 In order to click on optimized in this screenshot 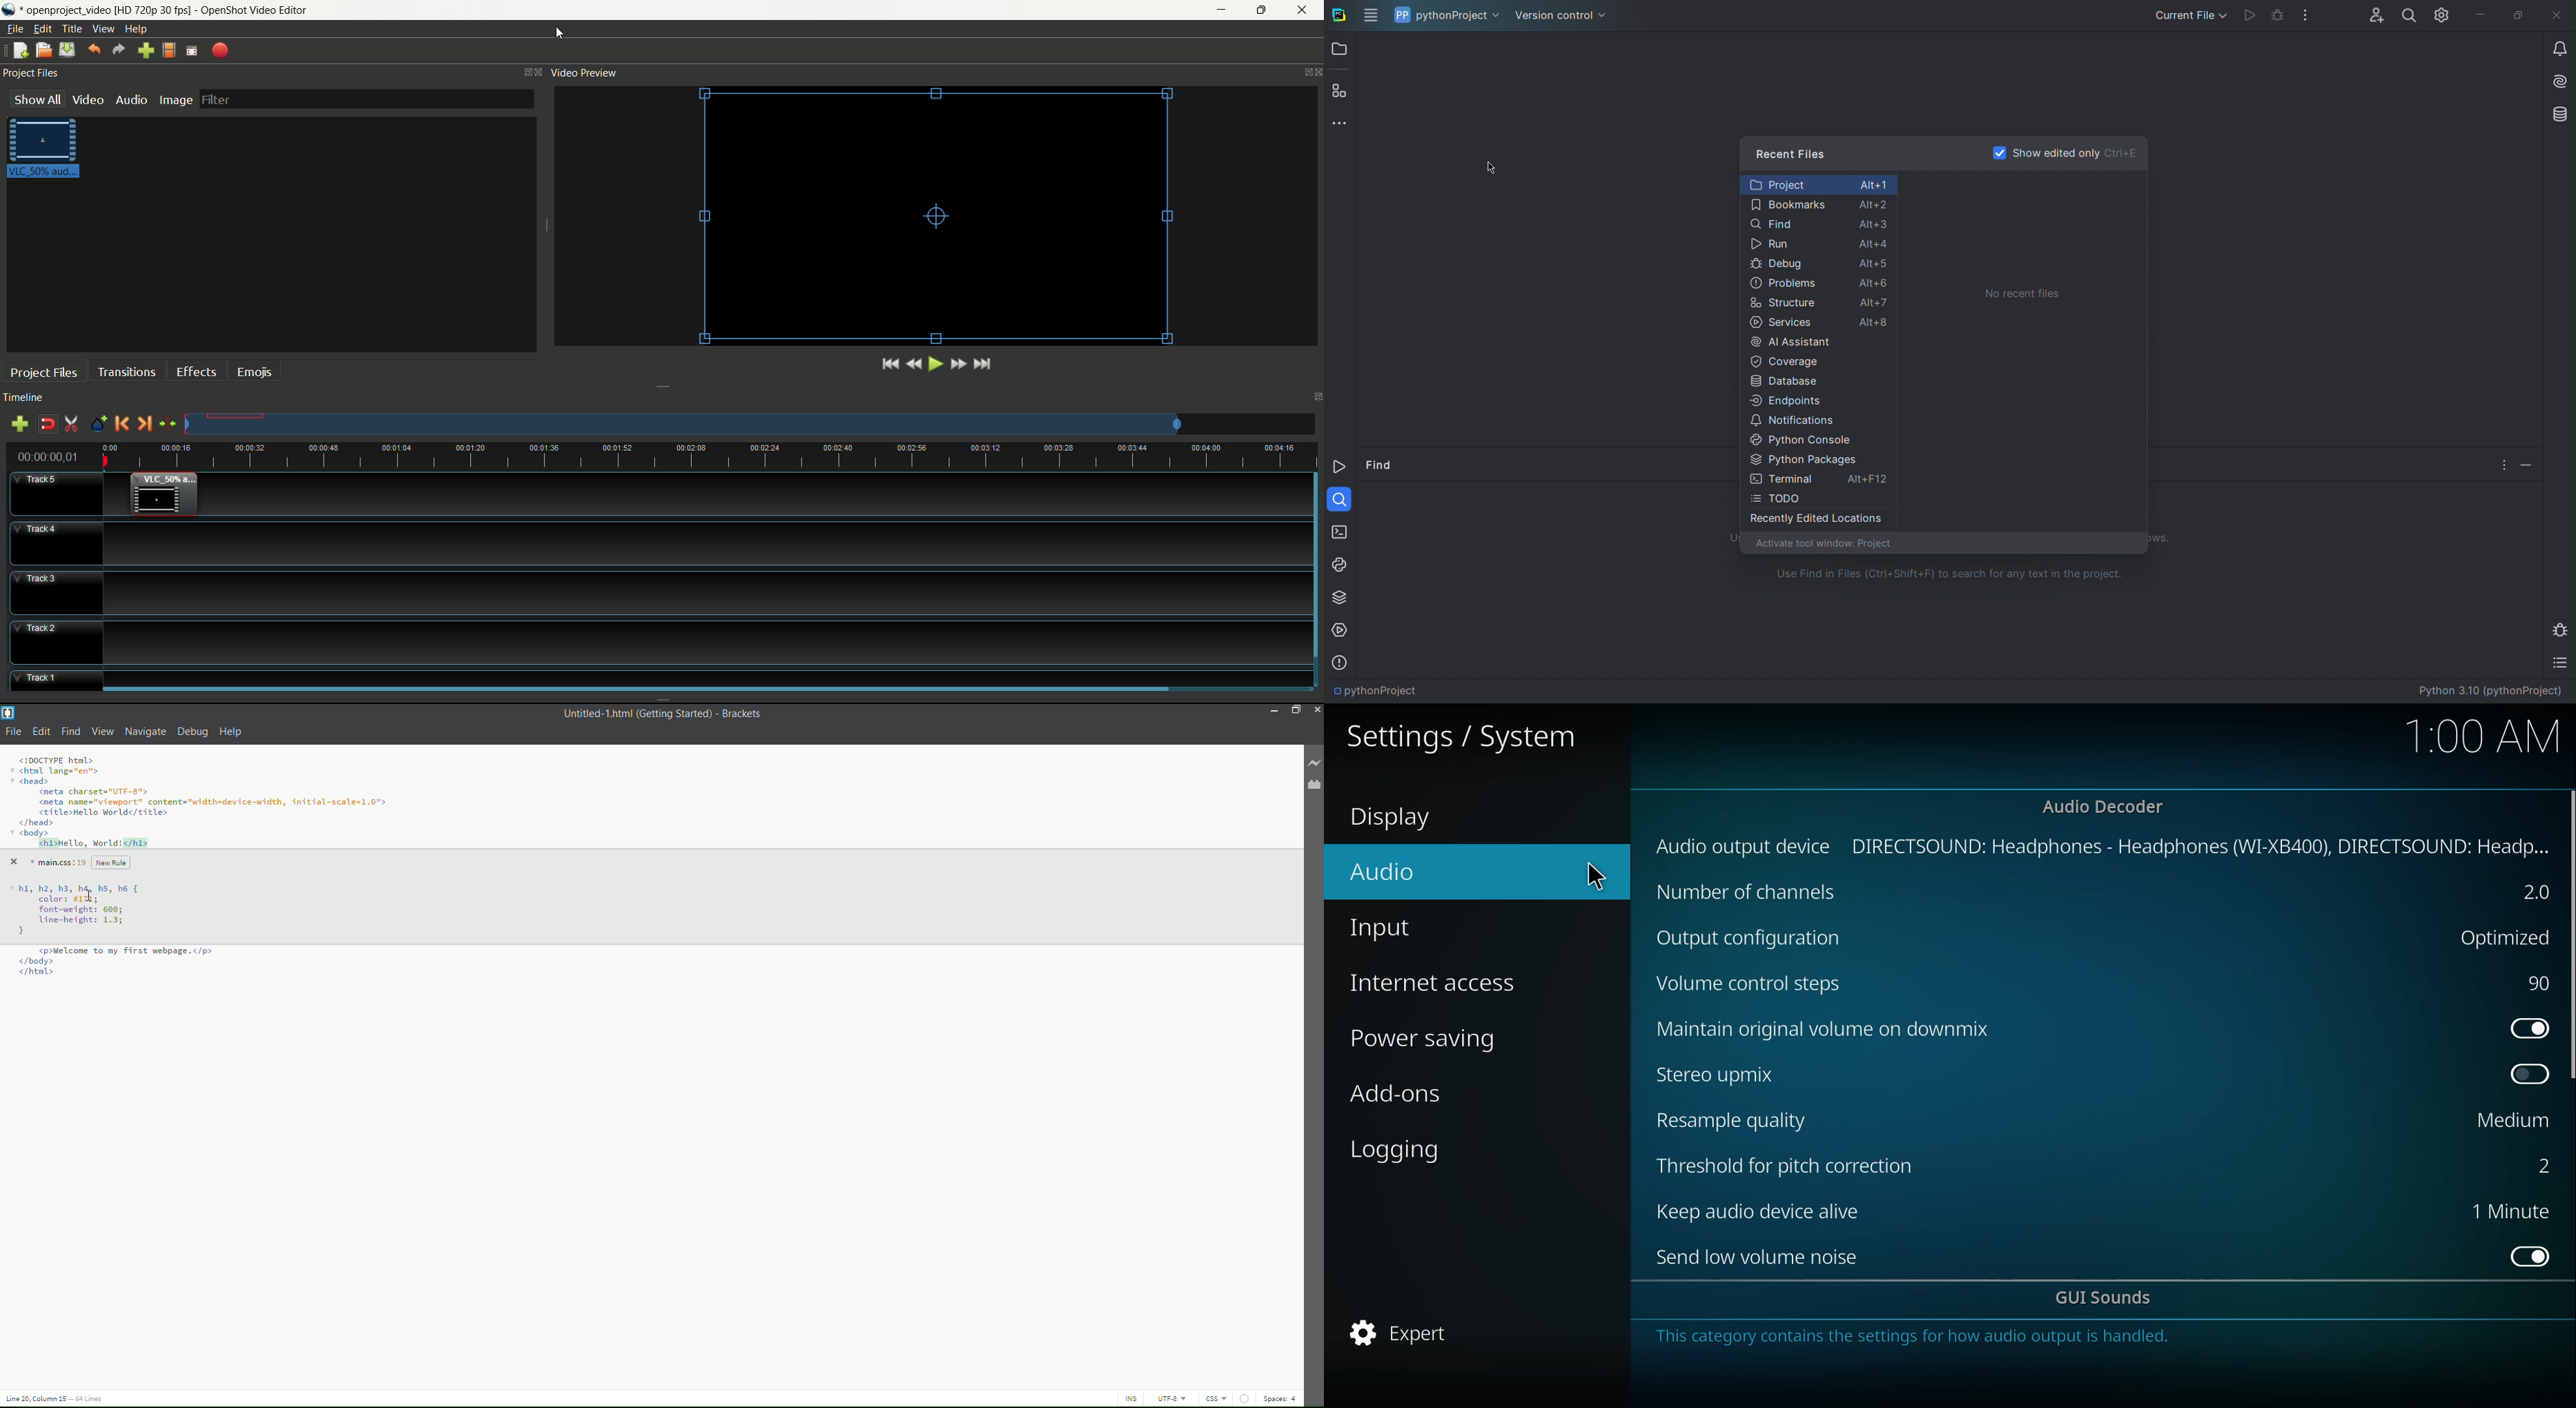, I will do `click(2508, 937)`.